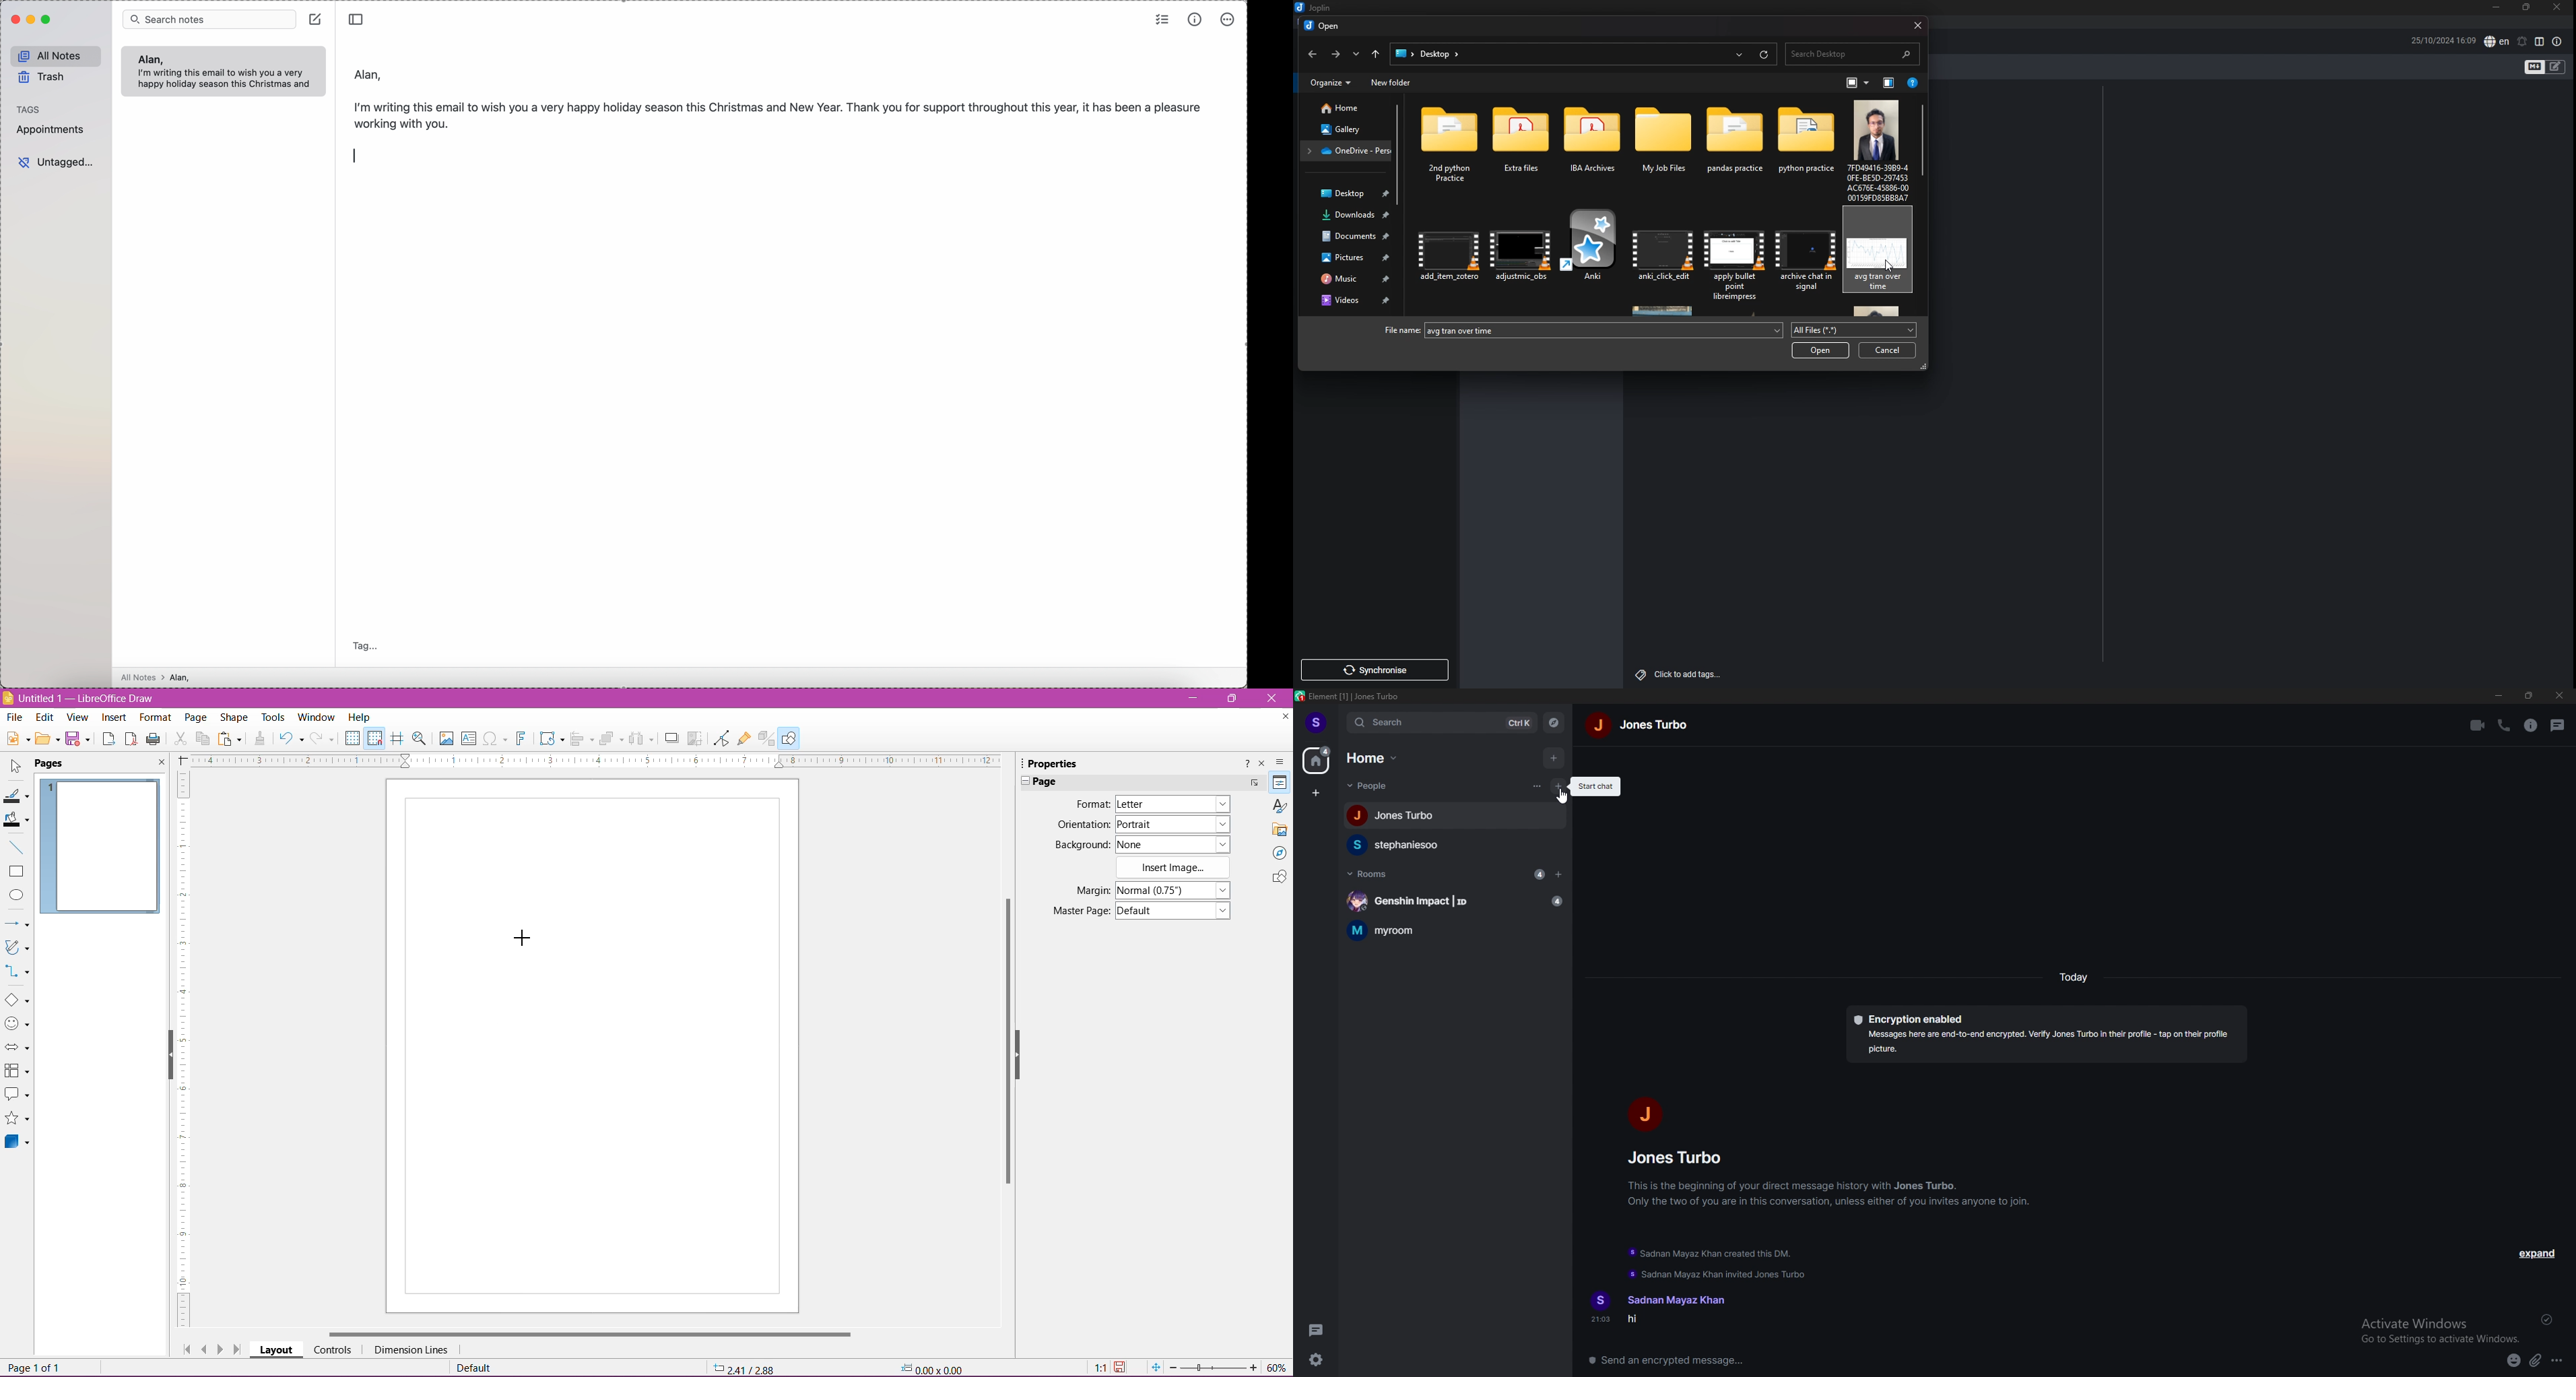  Describe the element at coordinates (2523, 41) in the screenshot. I see `set alarm` at that location.